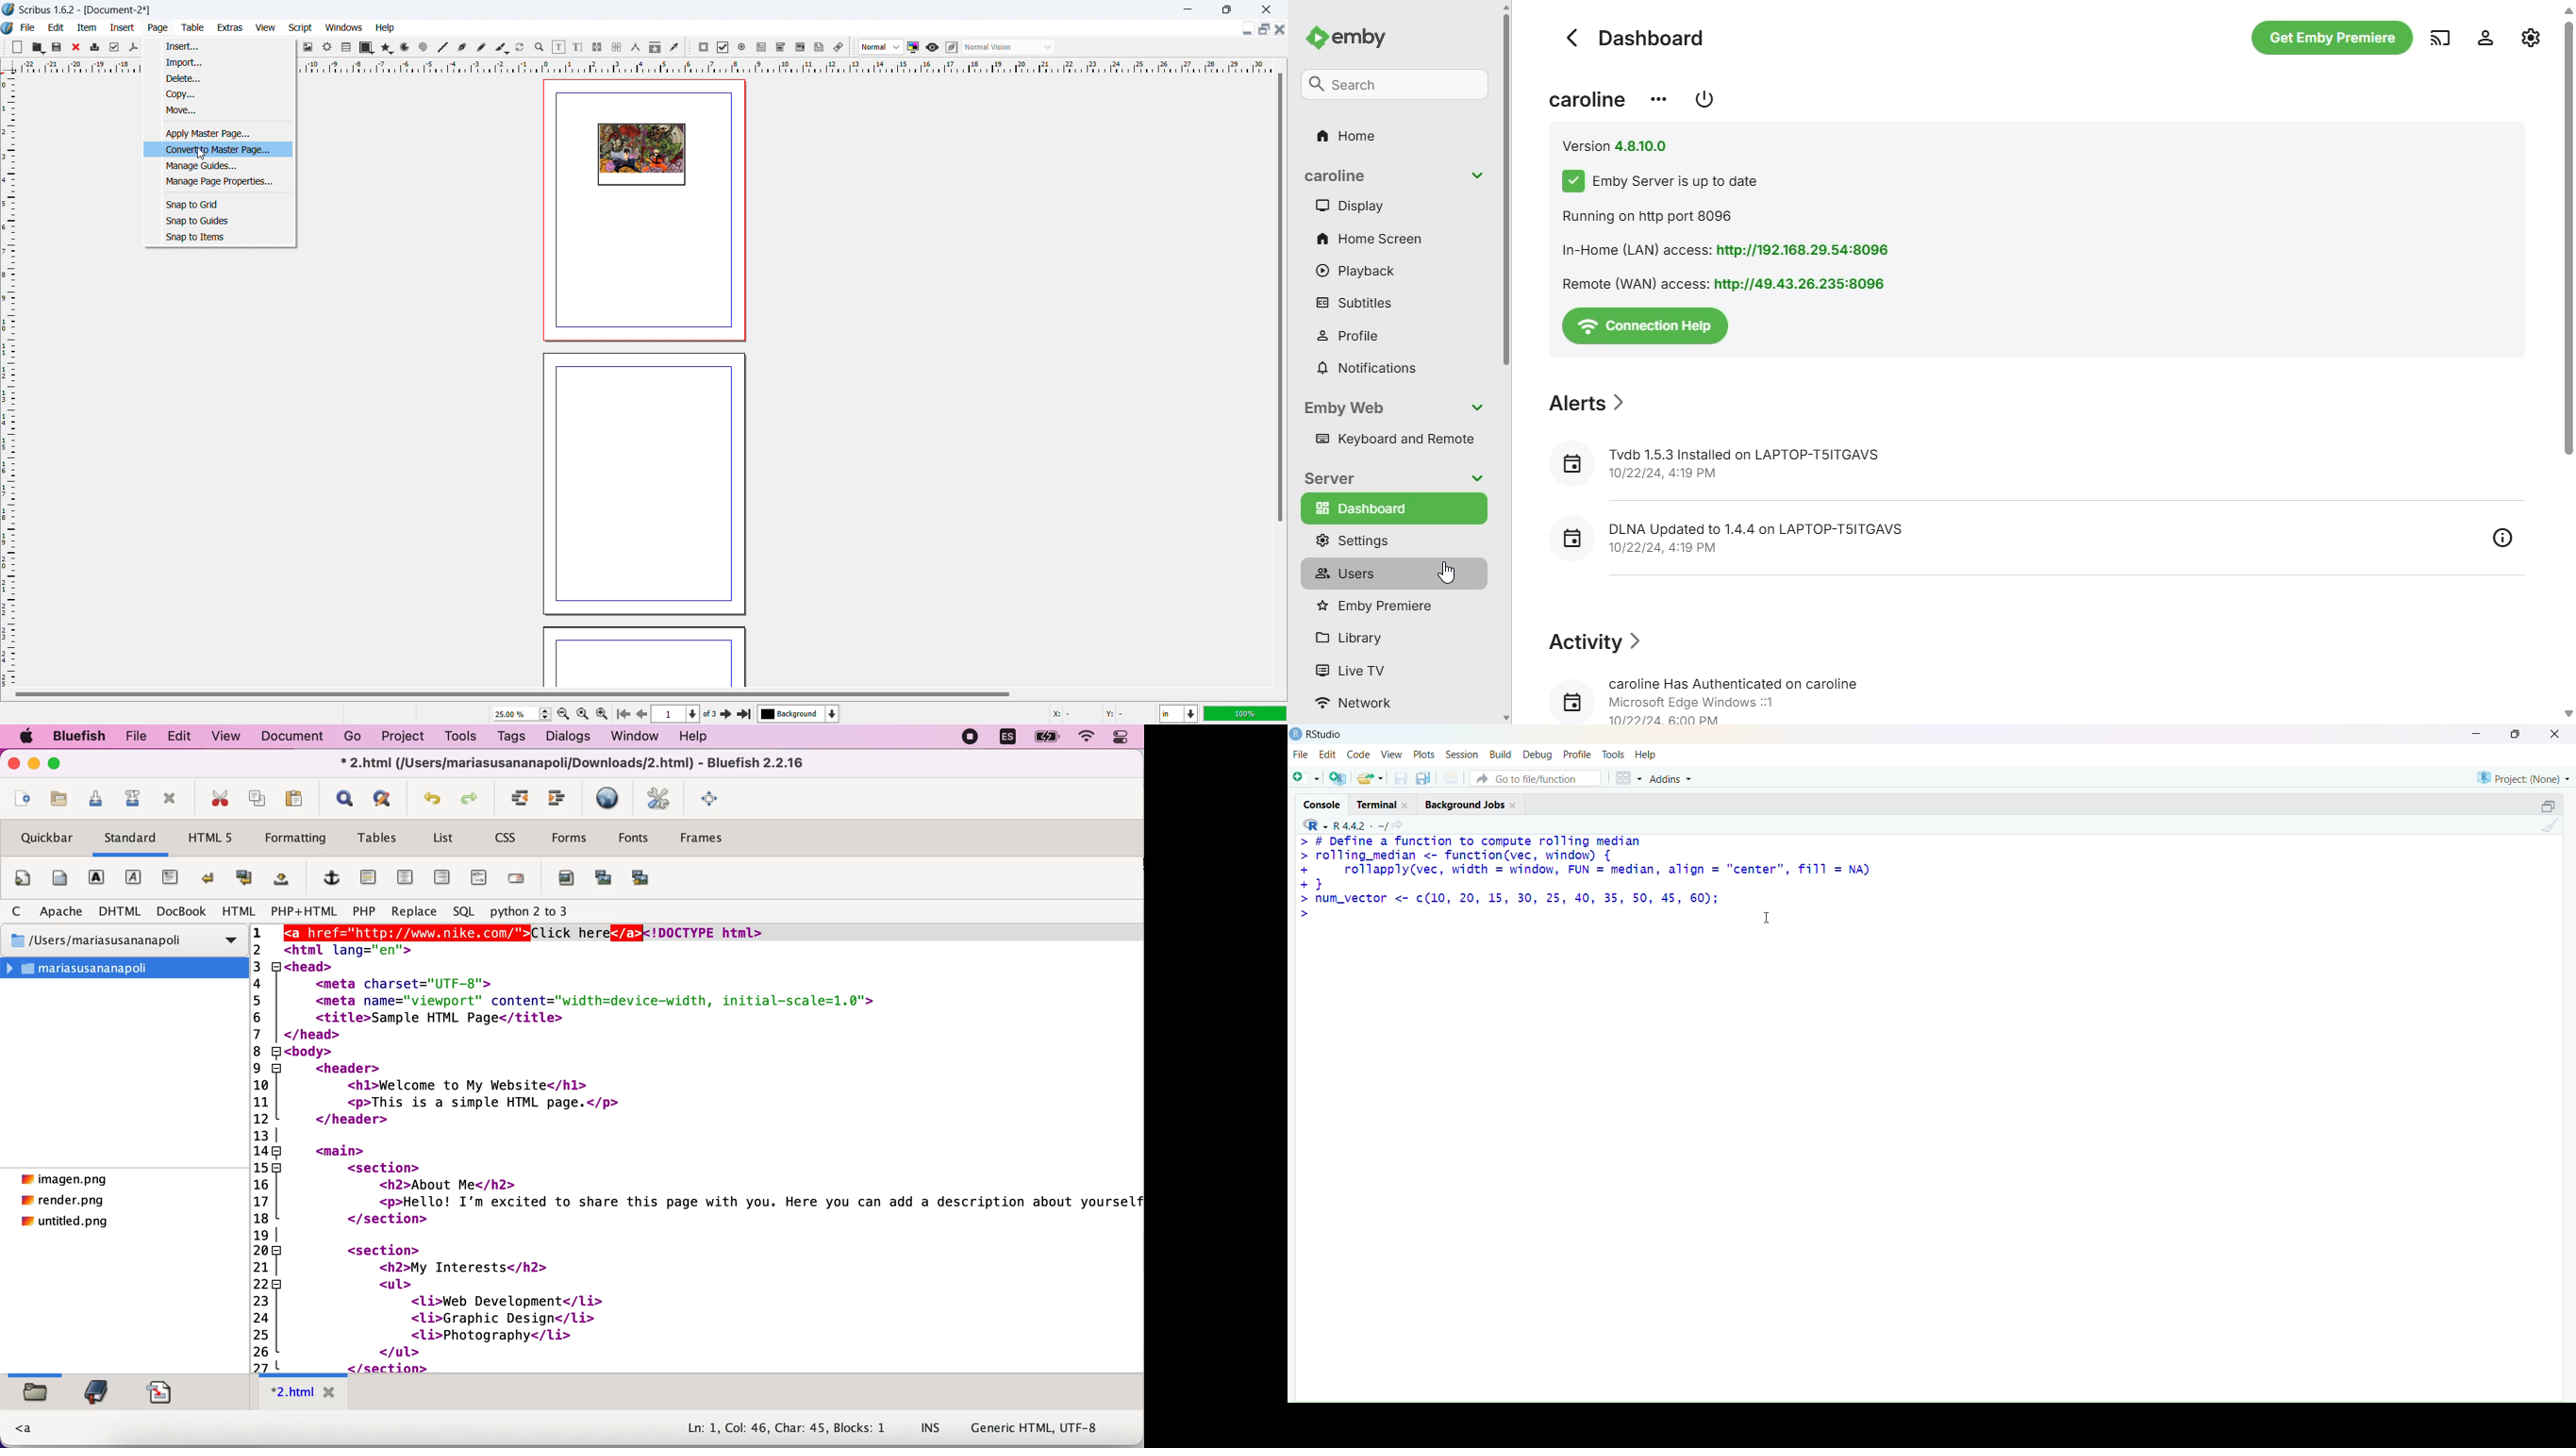 This screenshot has height=1456, width=2576. I want to click on close, so click(2555, 733).